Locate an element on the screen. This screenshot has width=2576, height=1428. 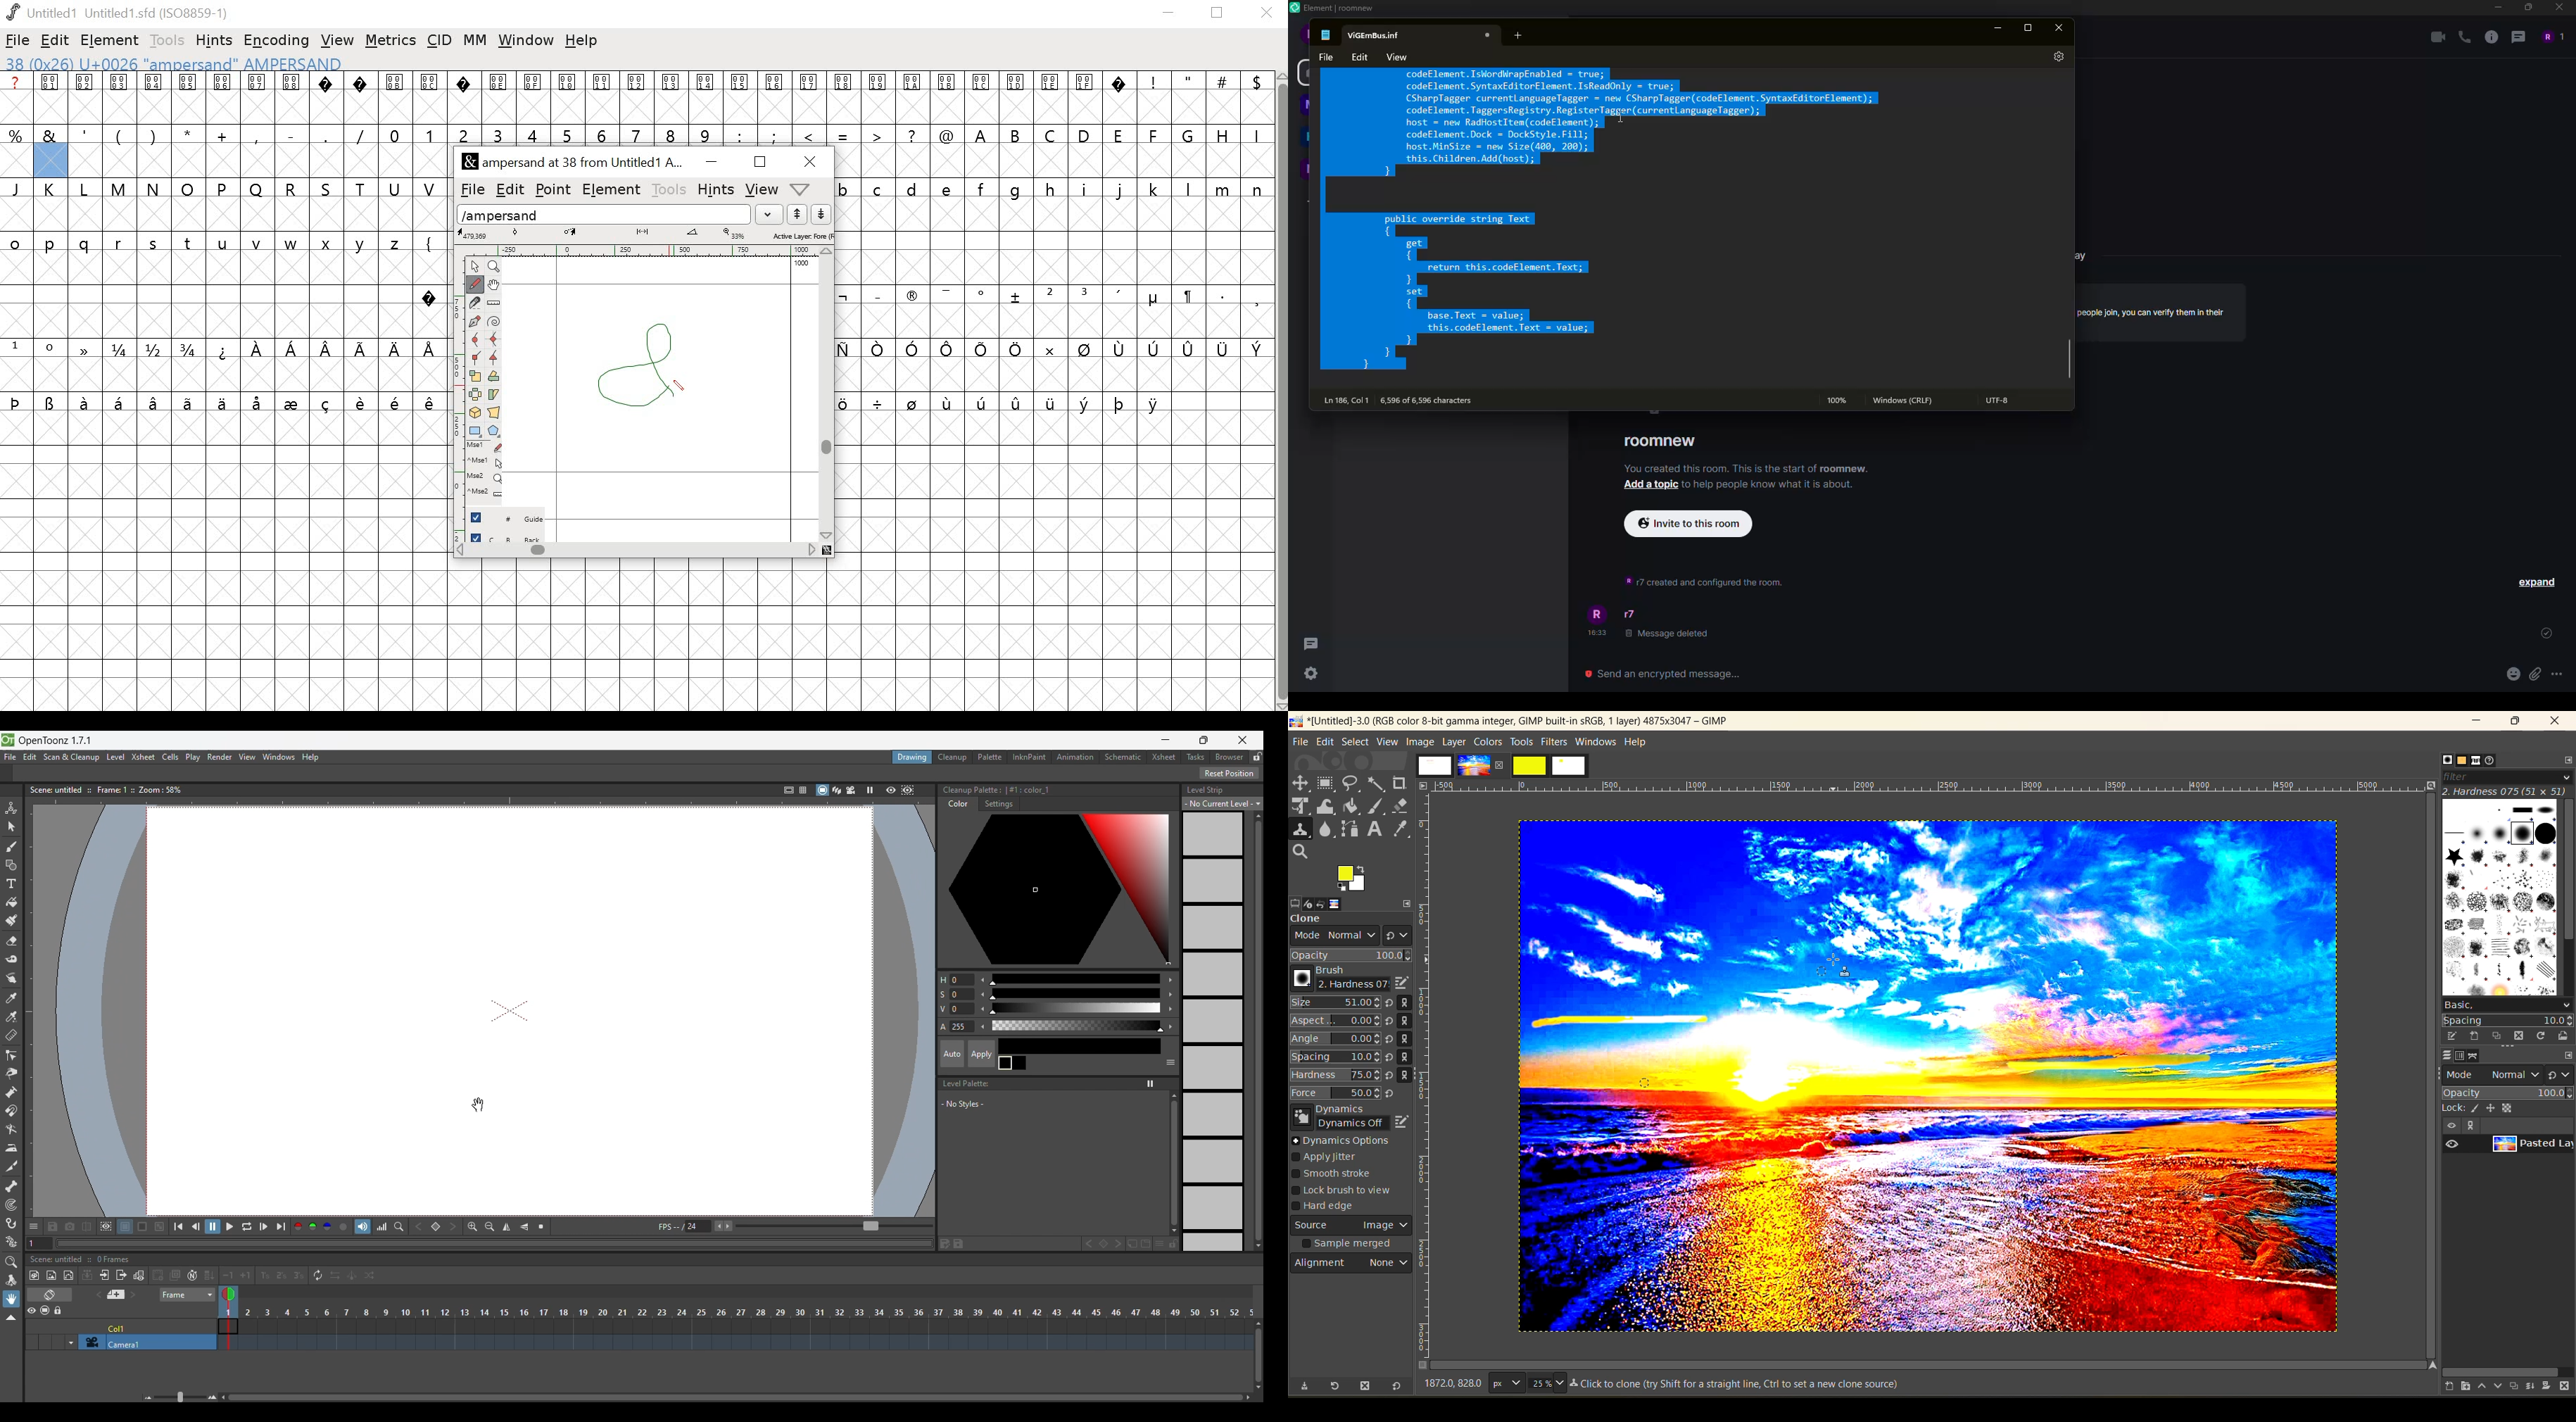
k is located at coordinates (1153, 189).